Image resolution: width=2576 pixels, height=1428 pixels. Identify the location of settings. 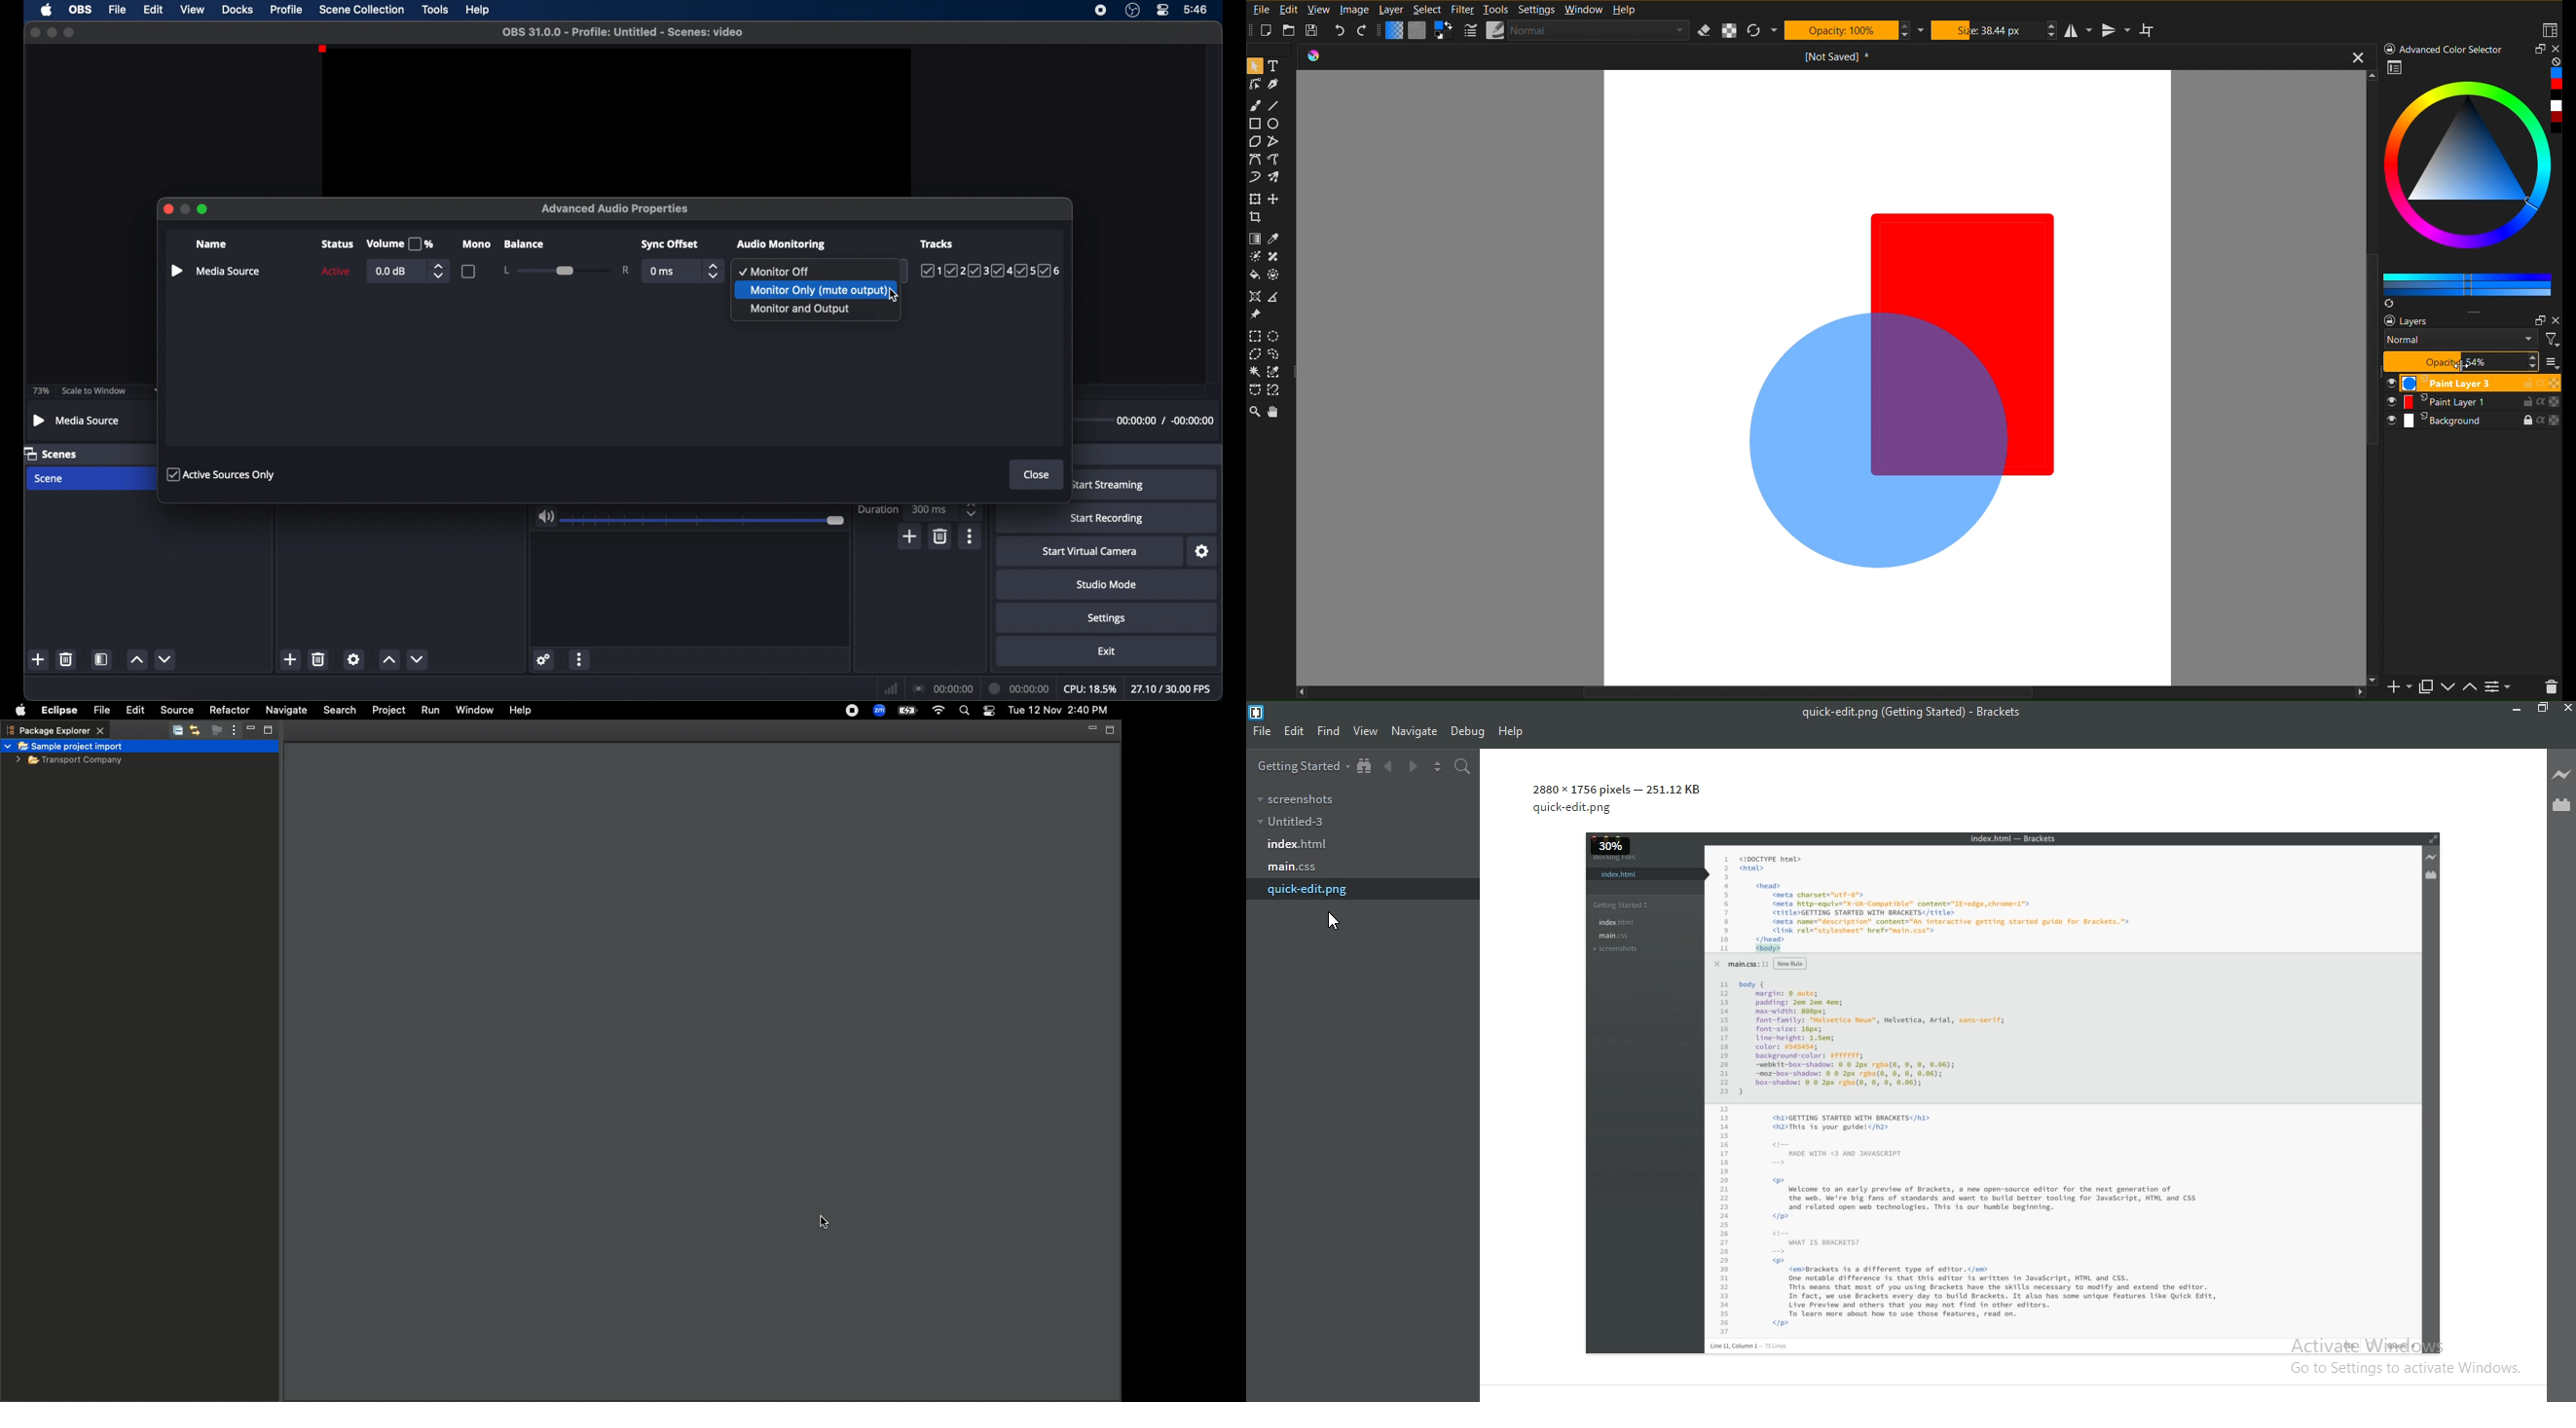
(354, 659).